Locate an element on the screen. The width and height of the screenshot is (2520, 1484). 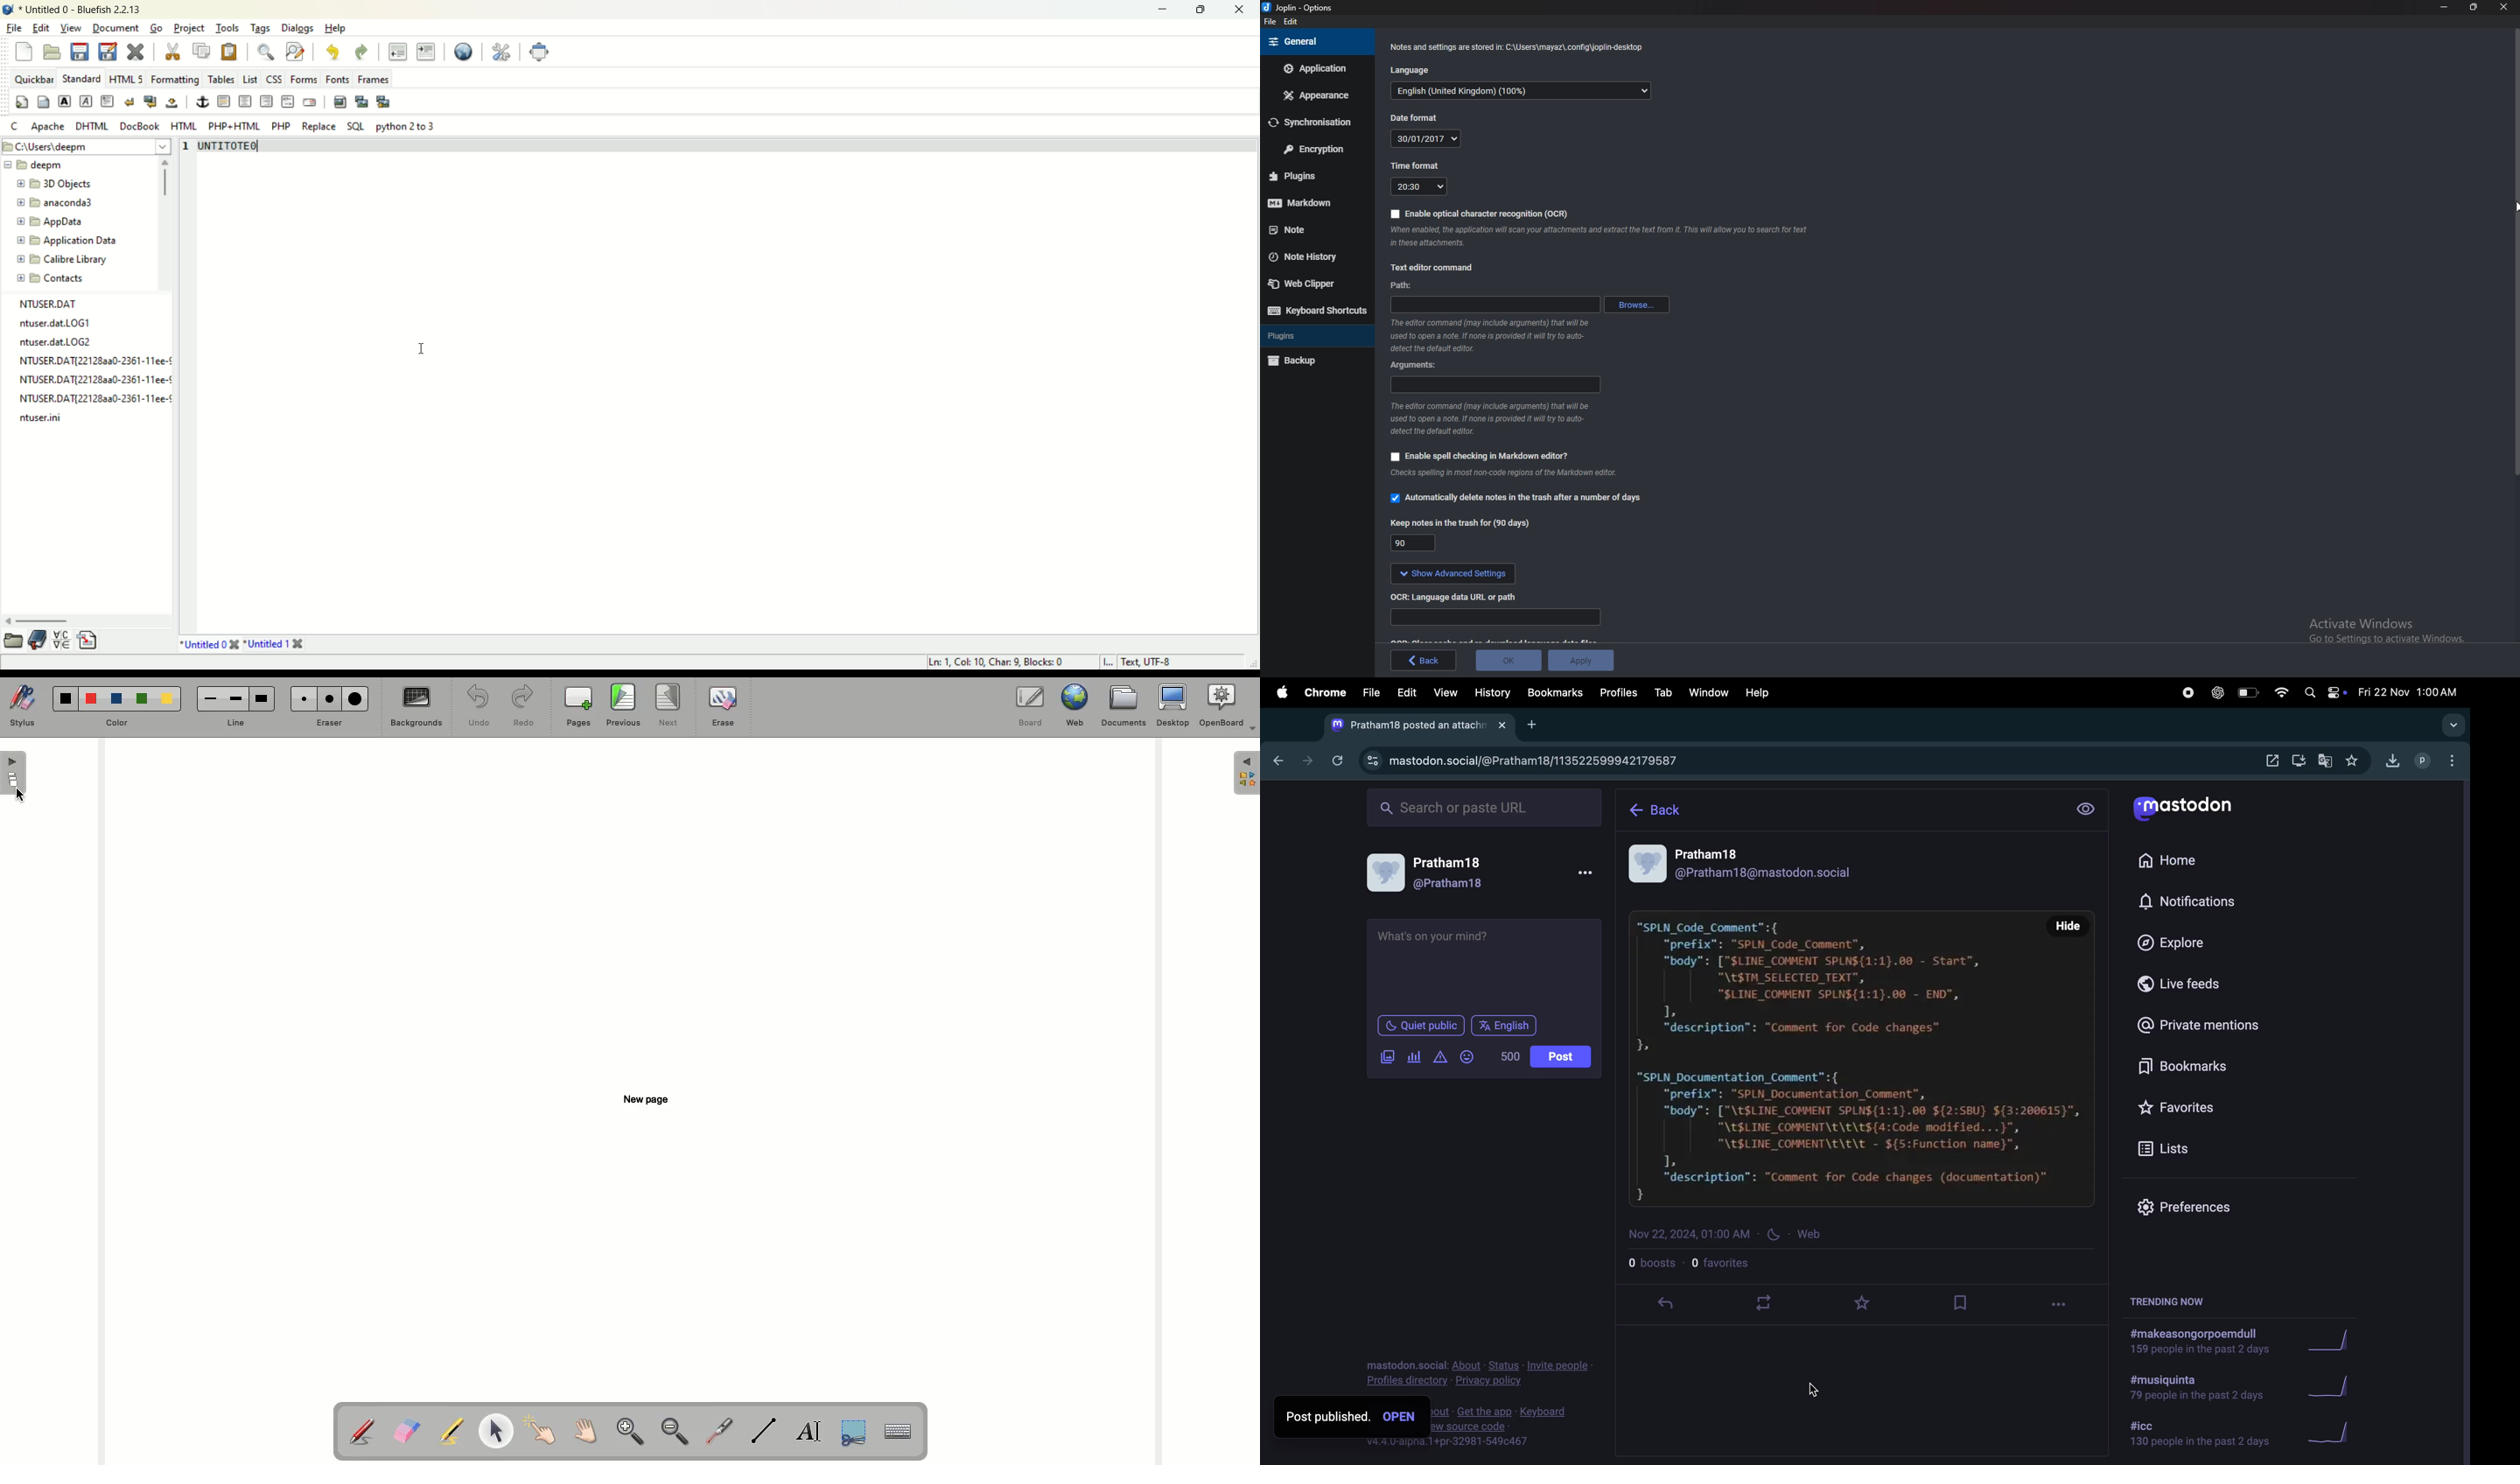
translate is located at coordinates (2327, 759).